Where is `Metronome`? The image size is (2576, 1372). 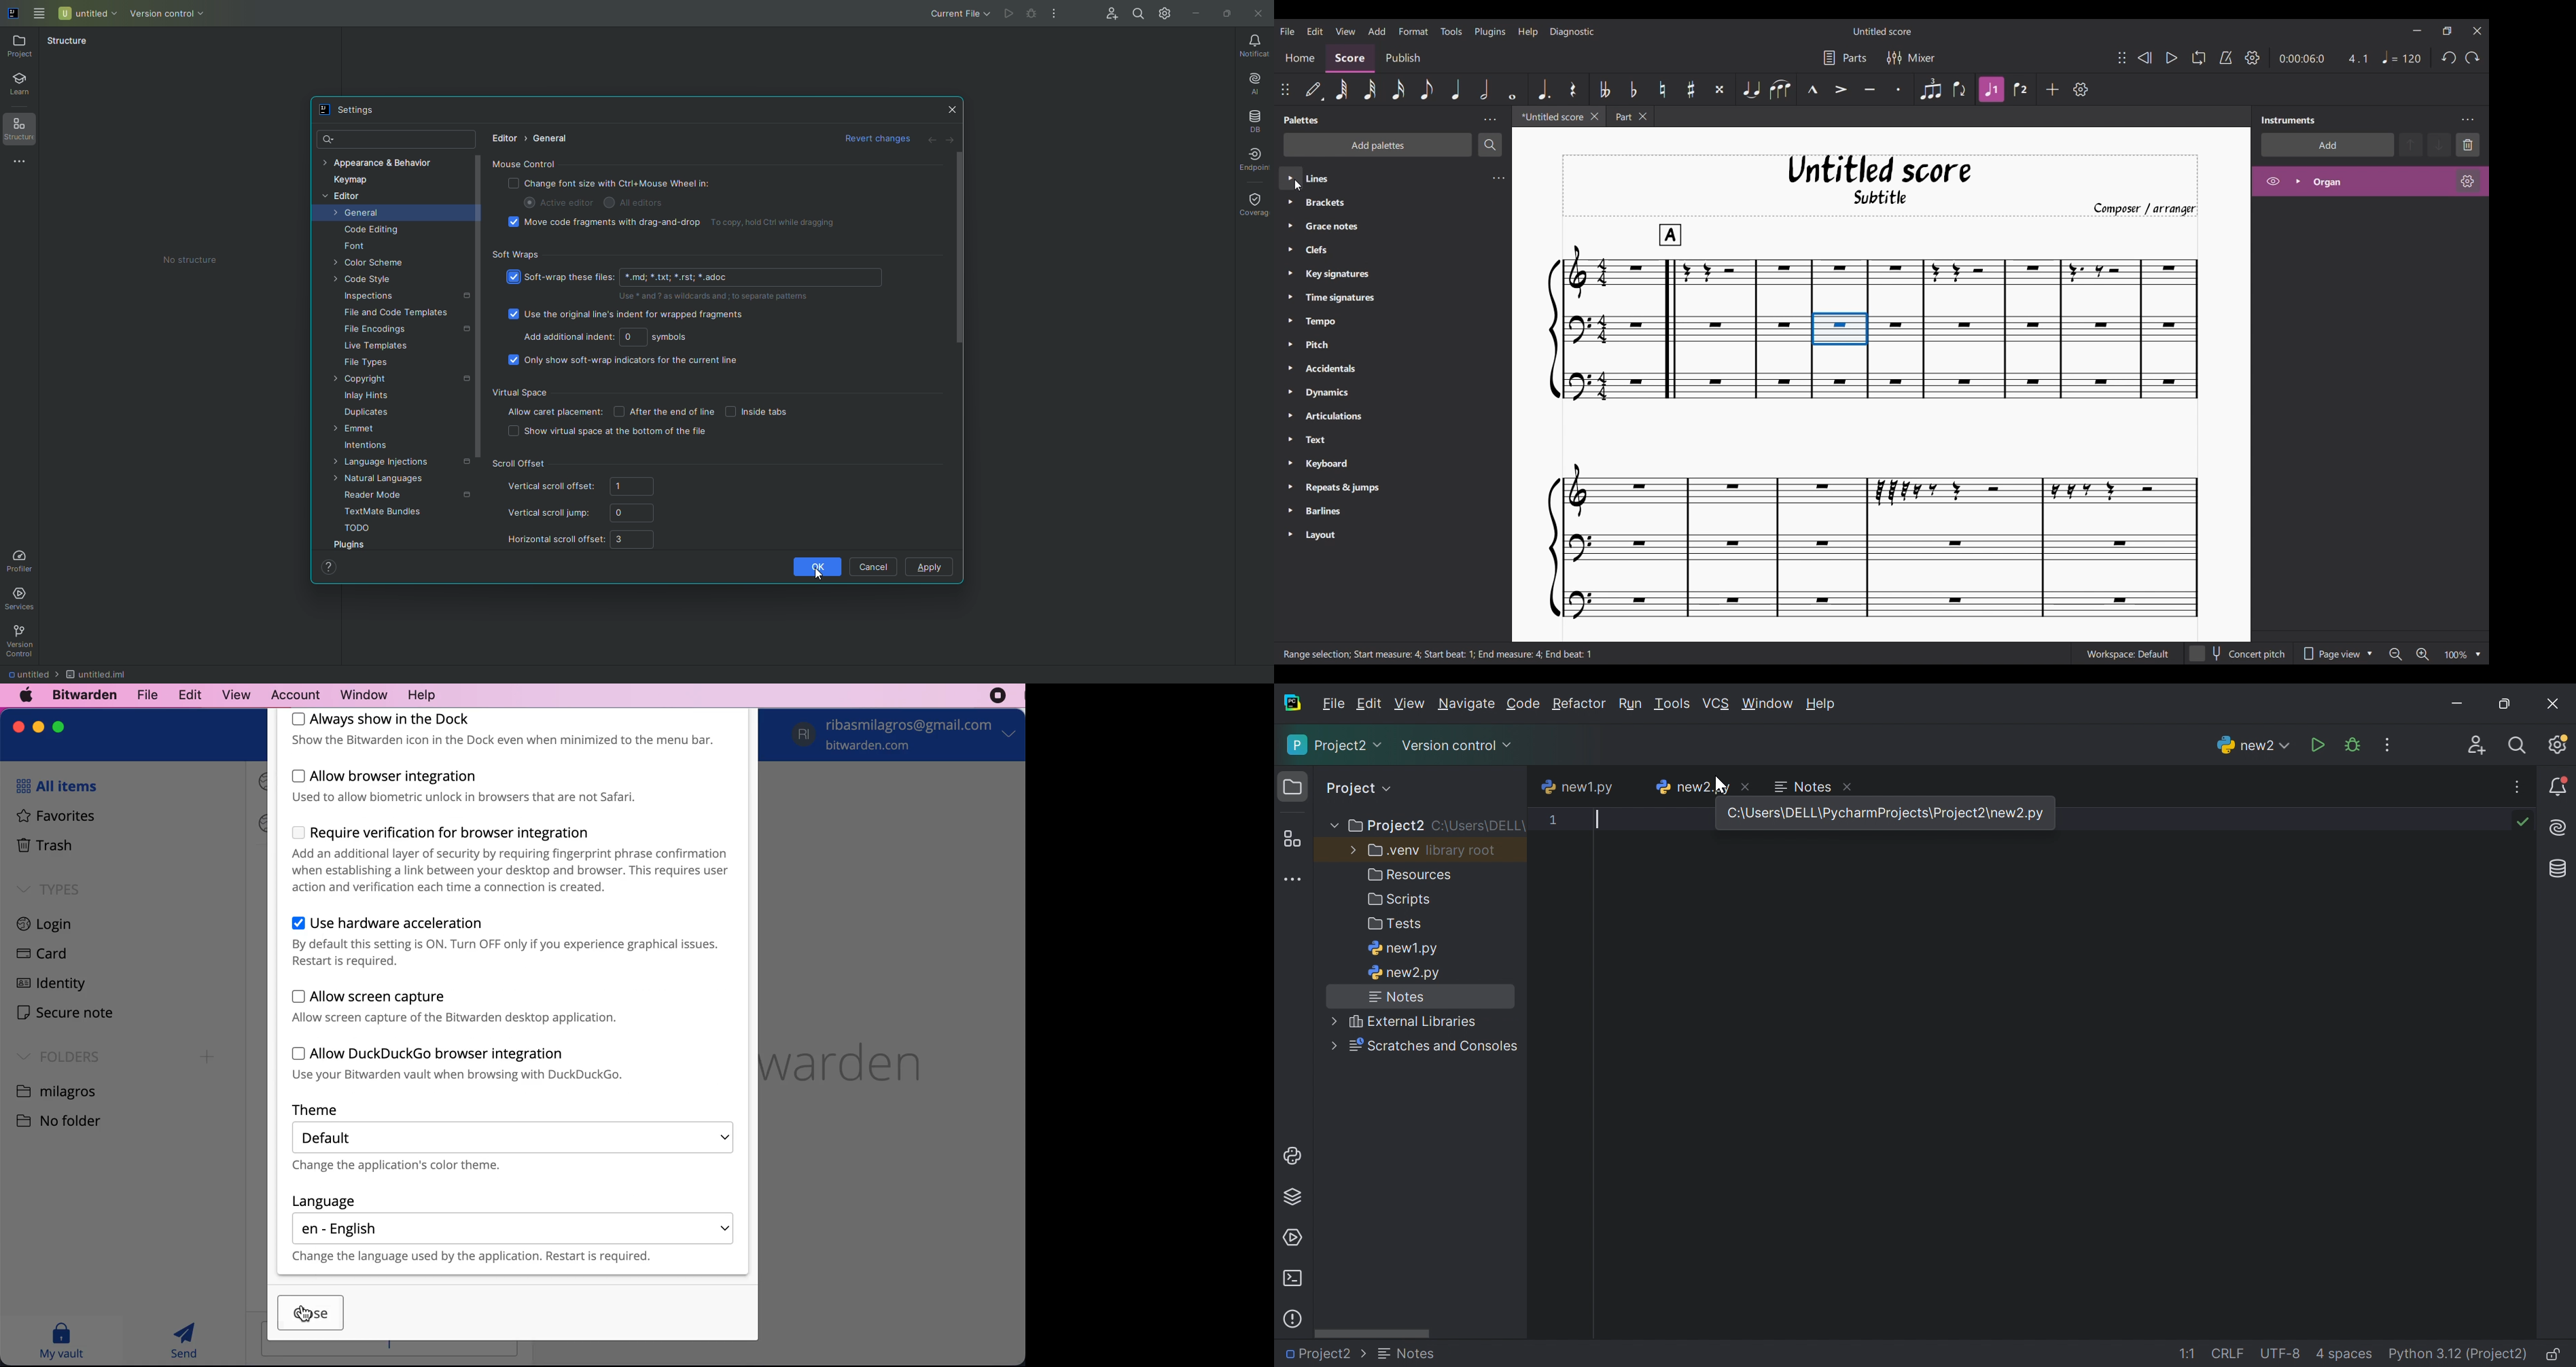
Metronome is located at coordinates (2226, 58).